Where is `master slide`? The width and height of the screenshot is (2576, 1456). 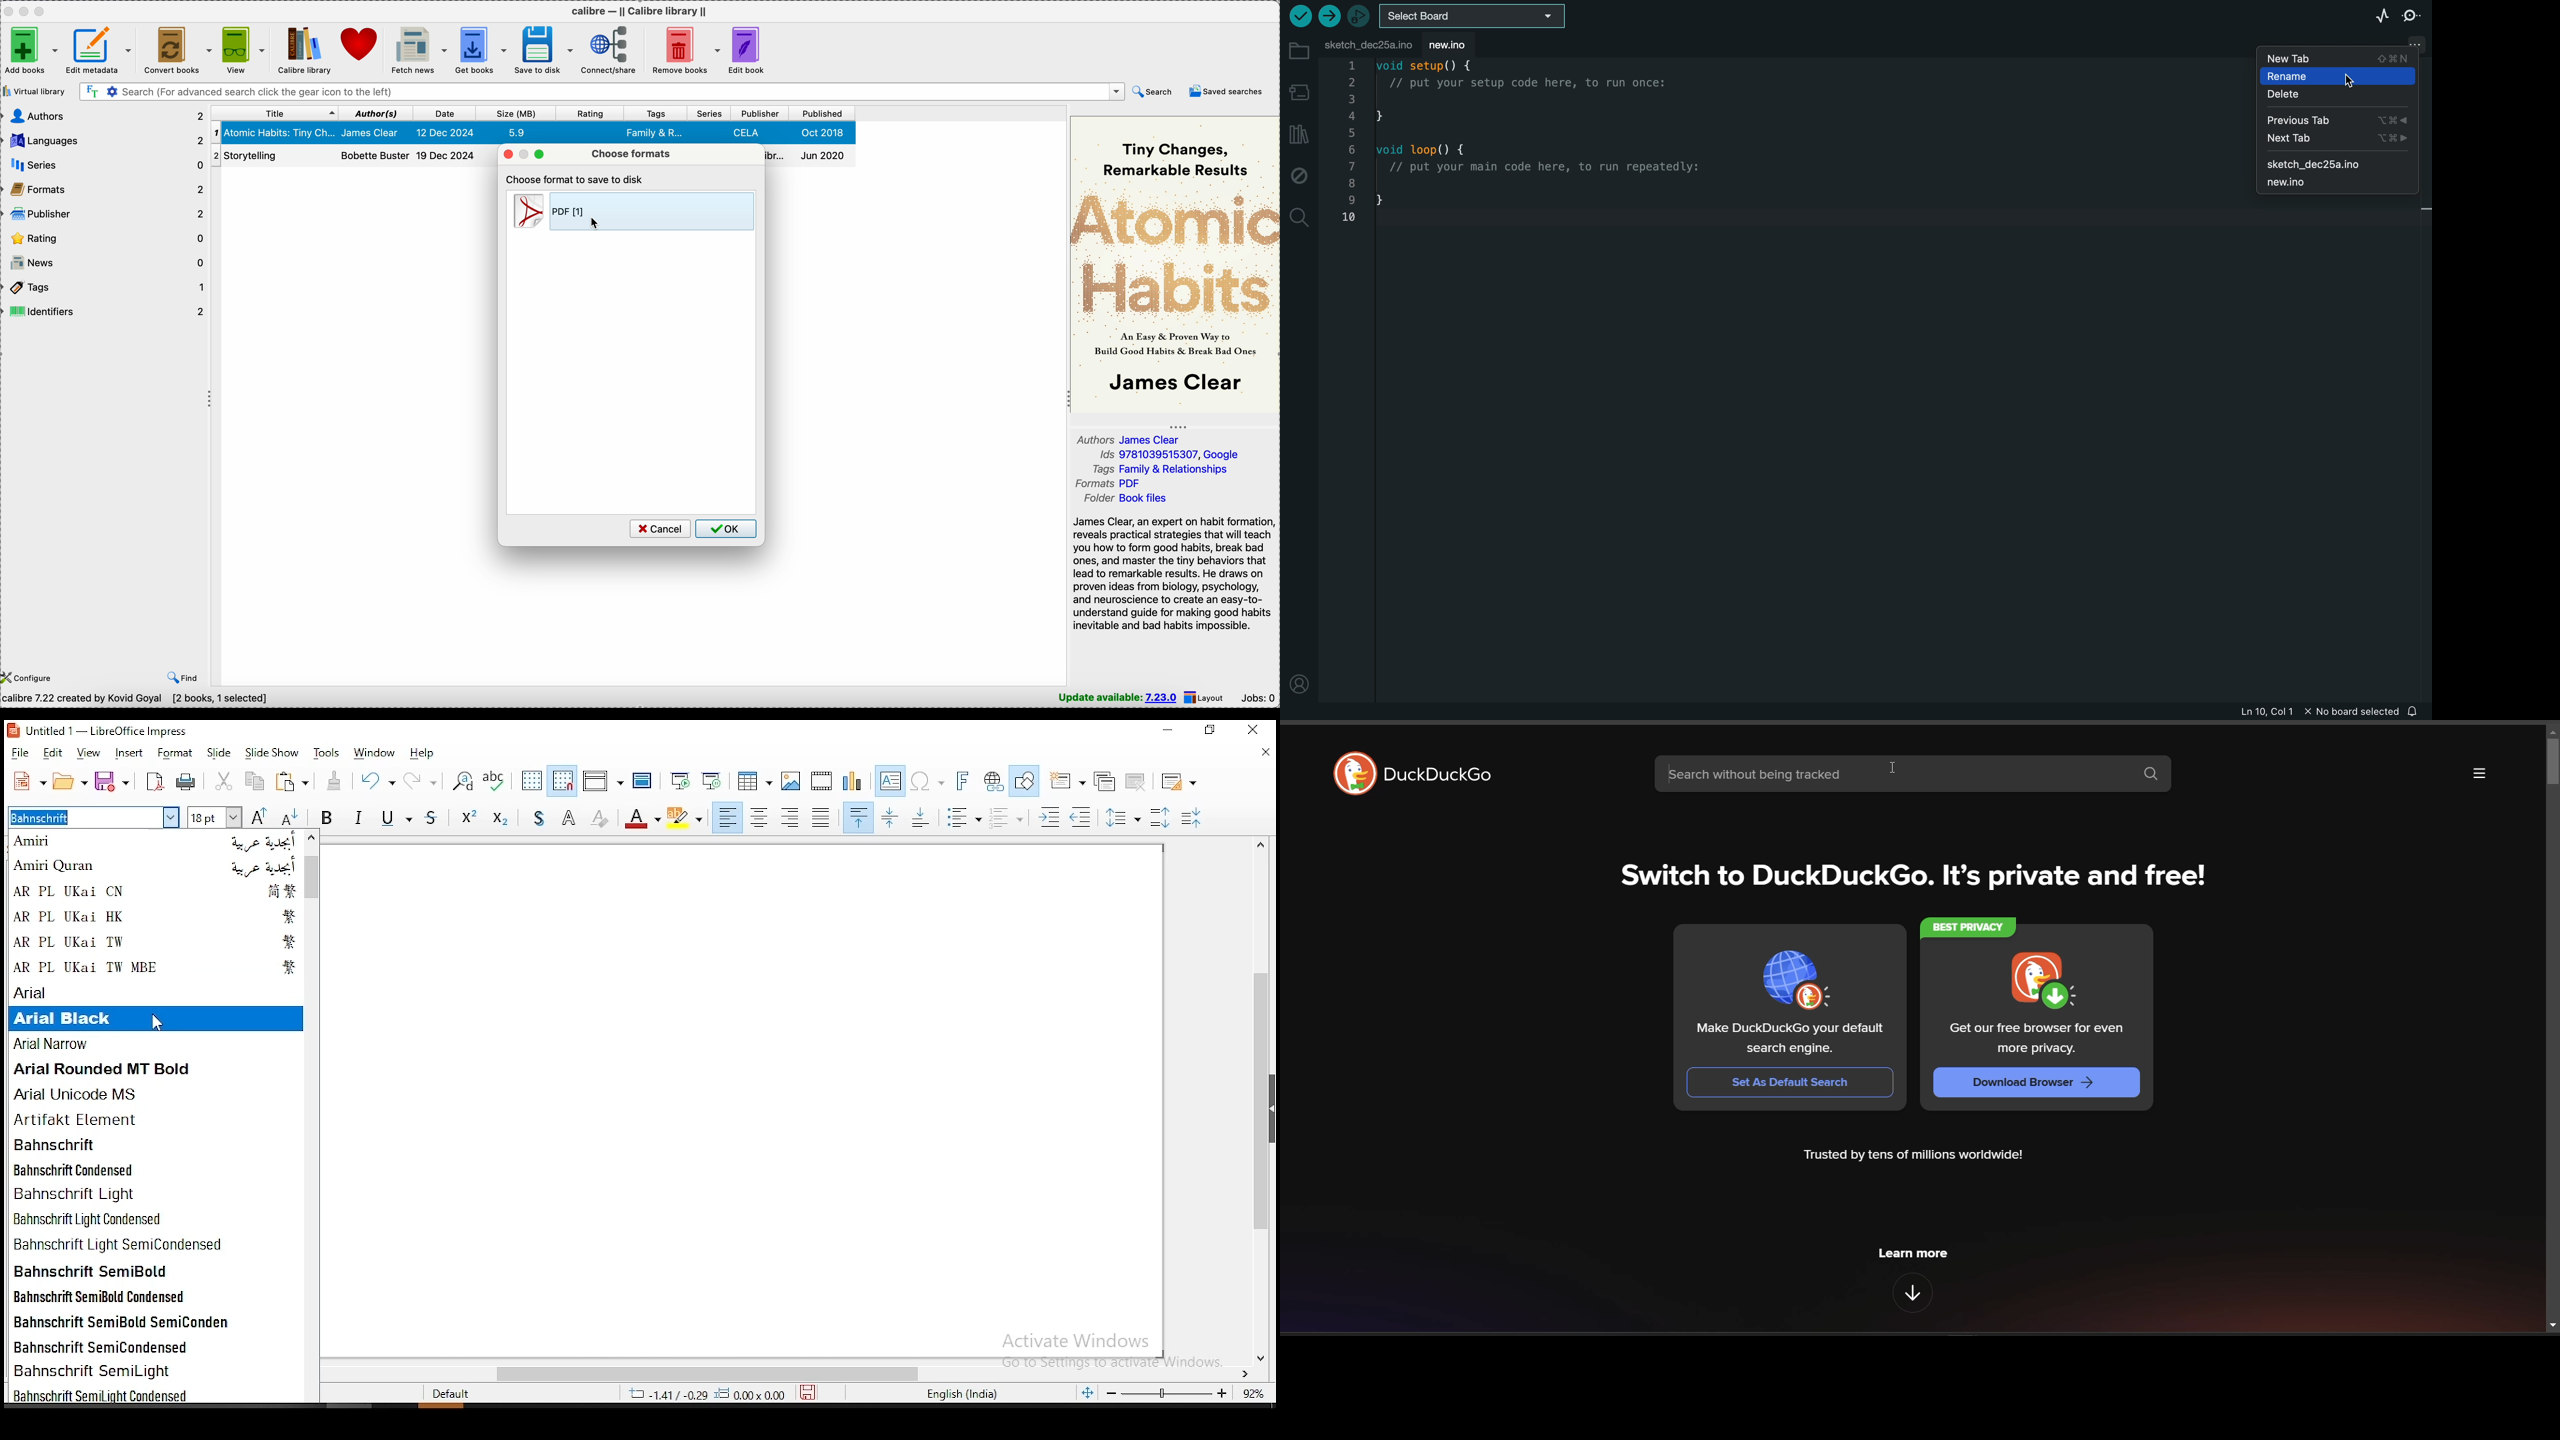
master slide is located at coordinates (642, 781).